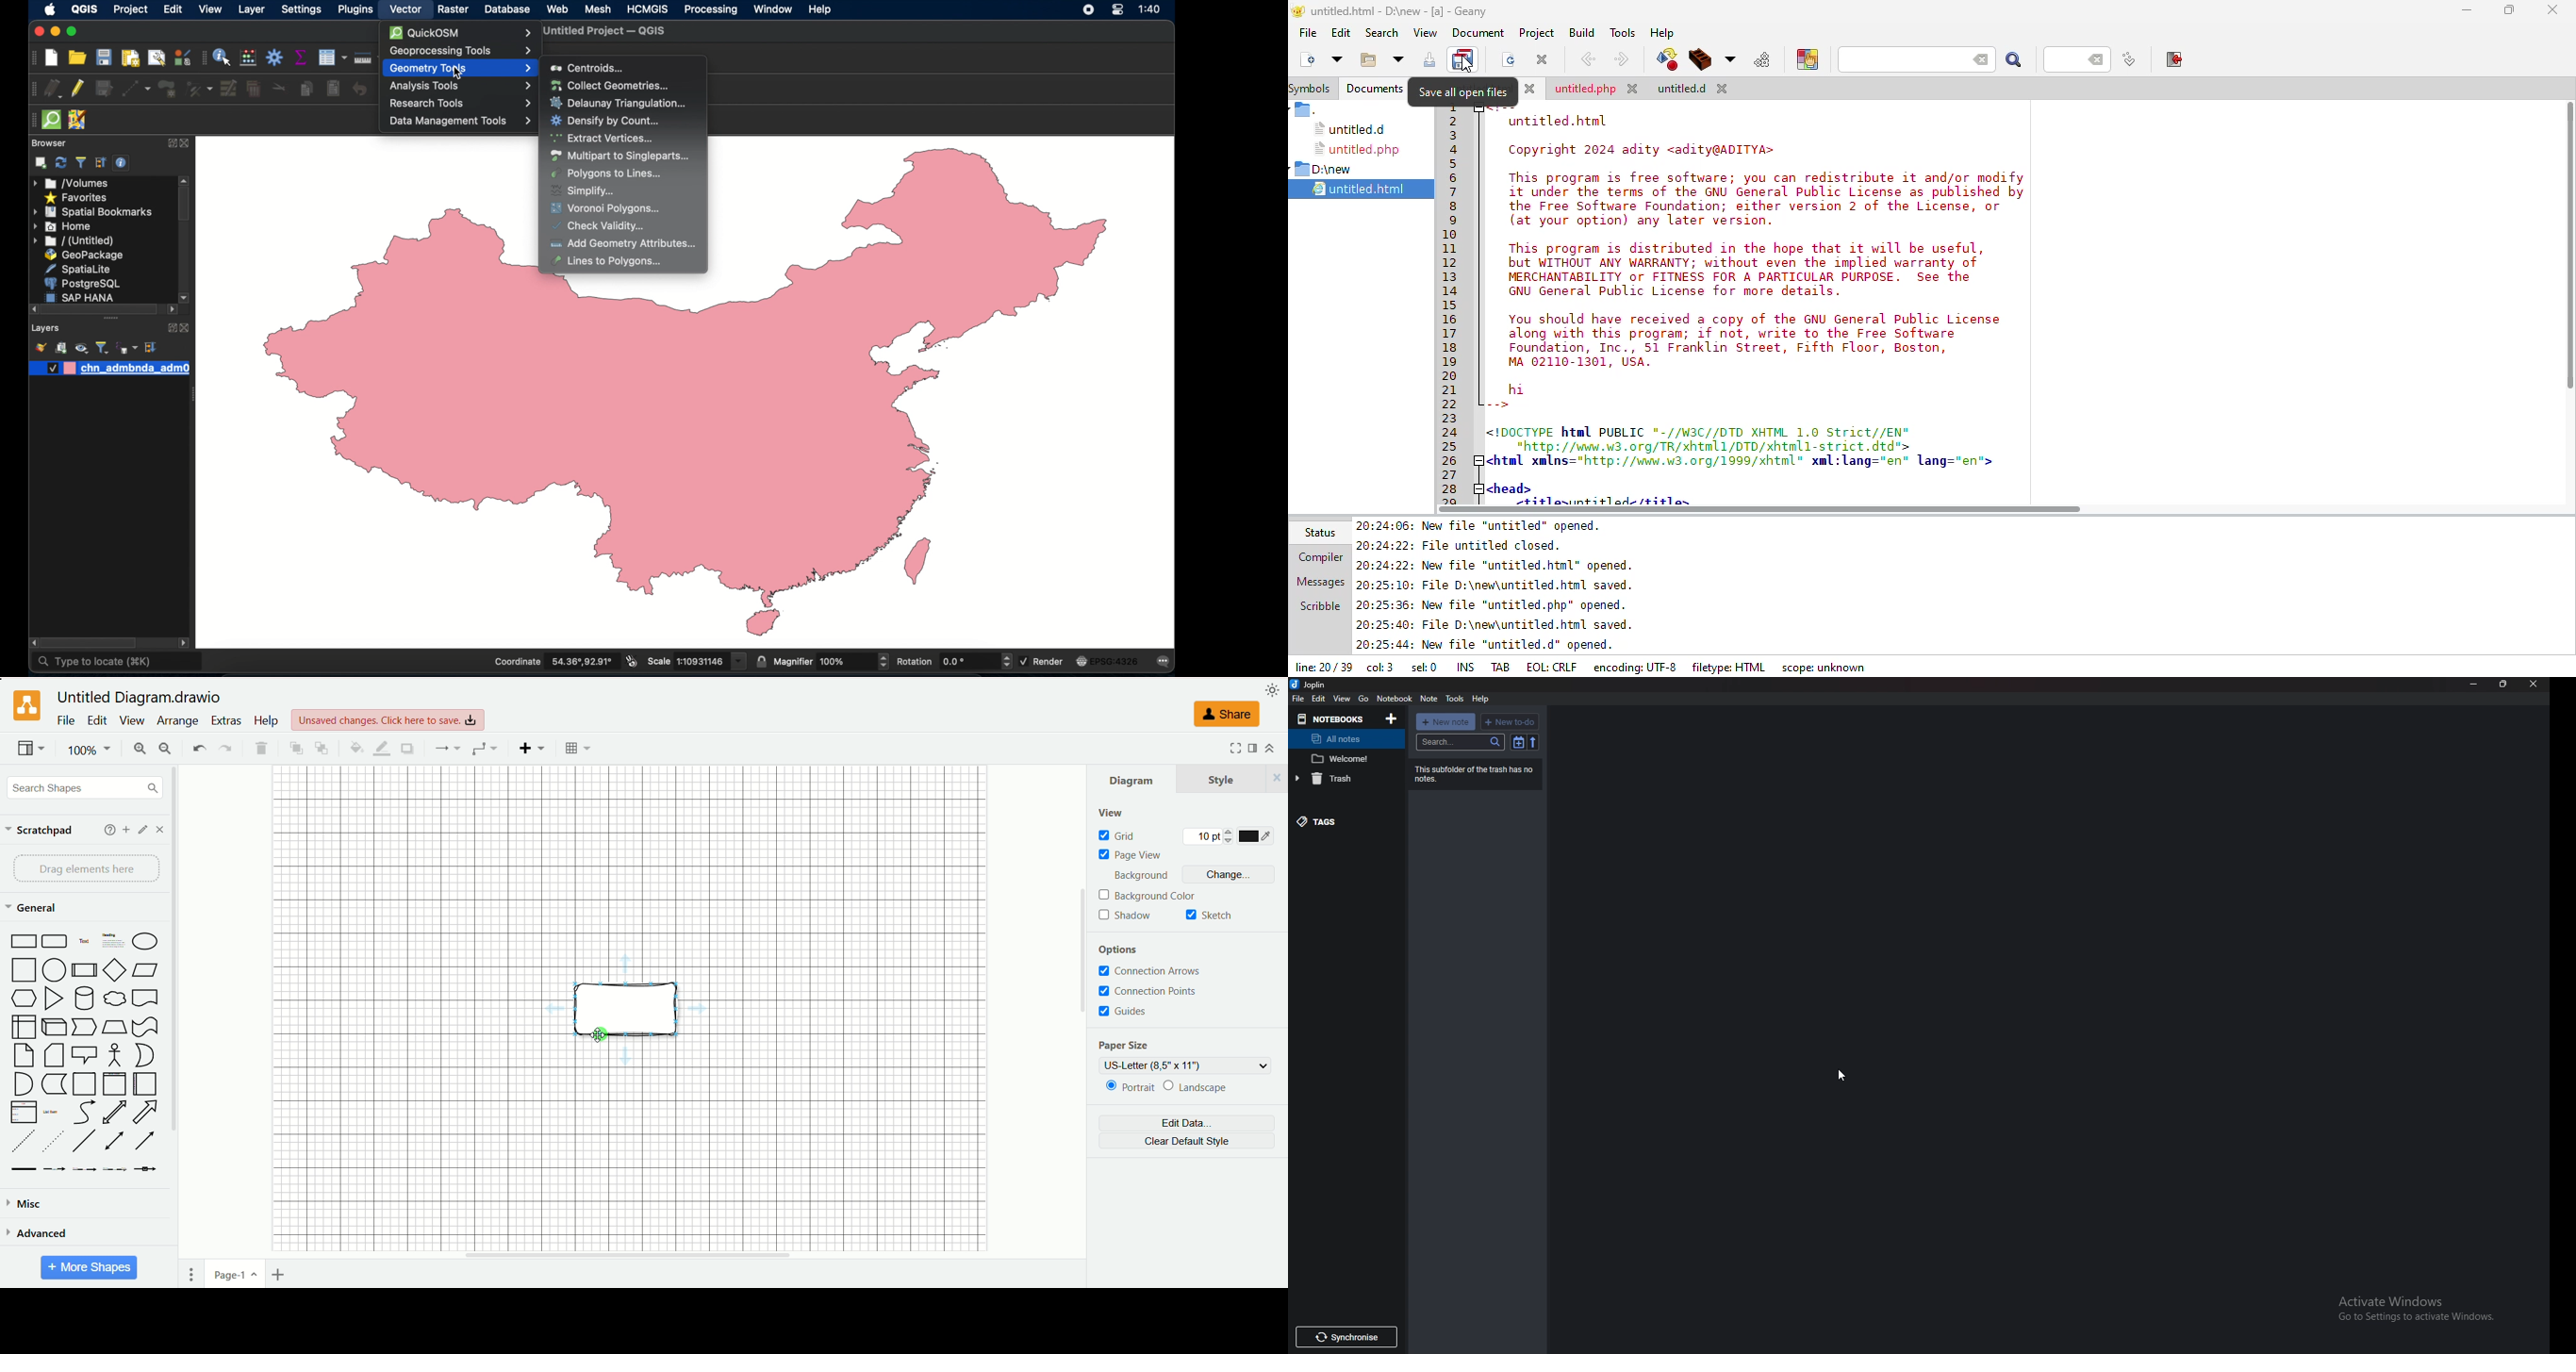 This screenshot has width=2576, height=1372. I want to click on scroll right arrow, so click(31, 643).